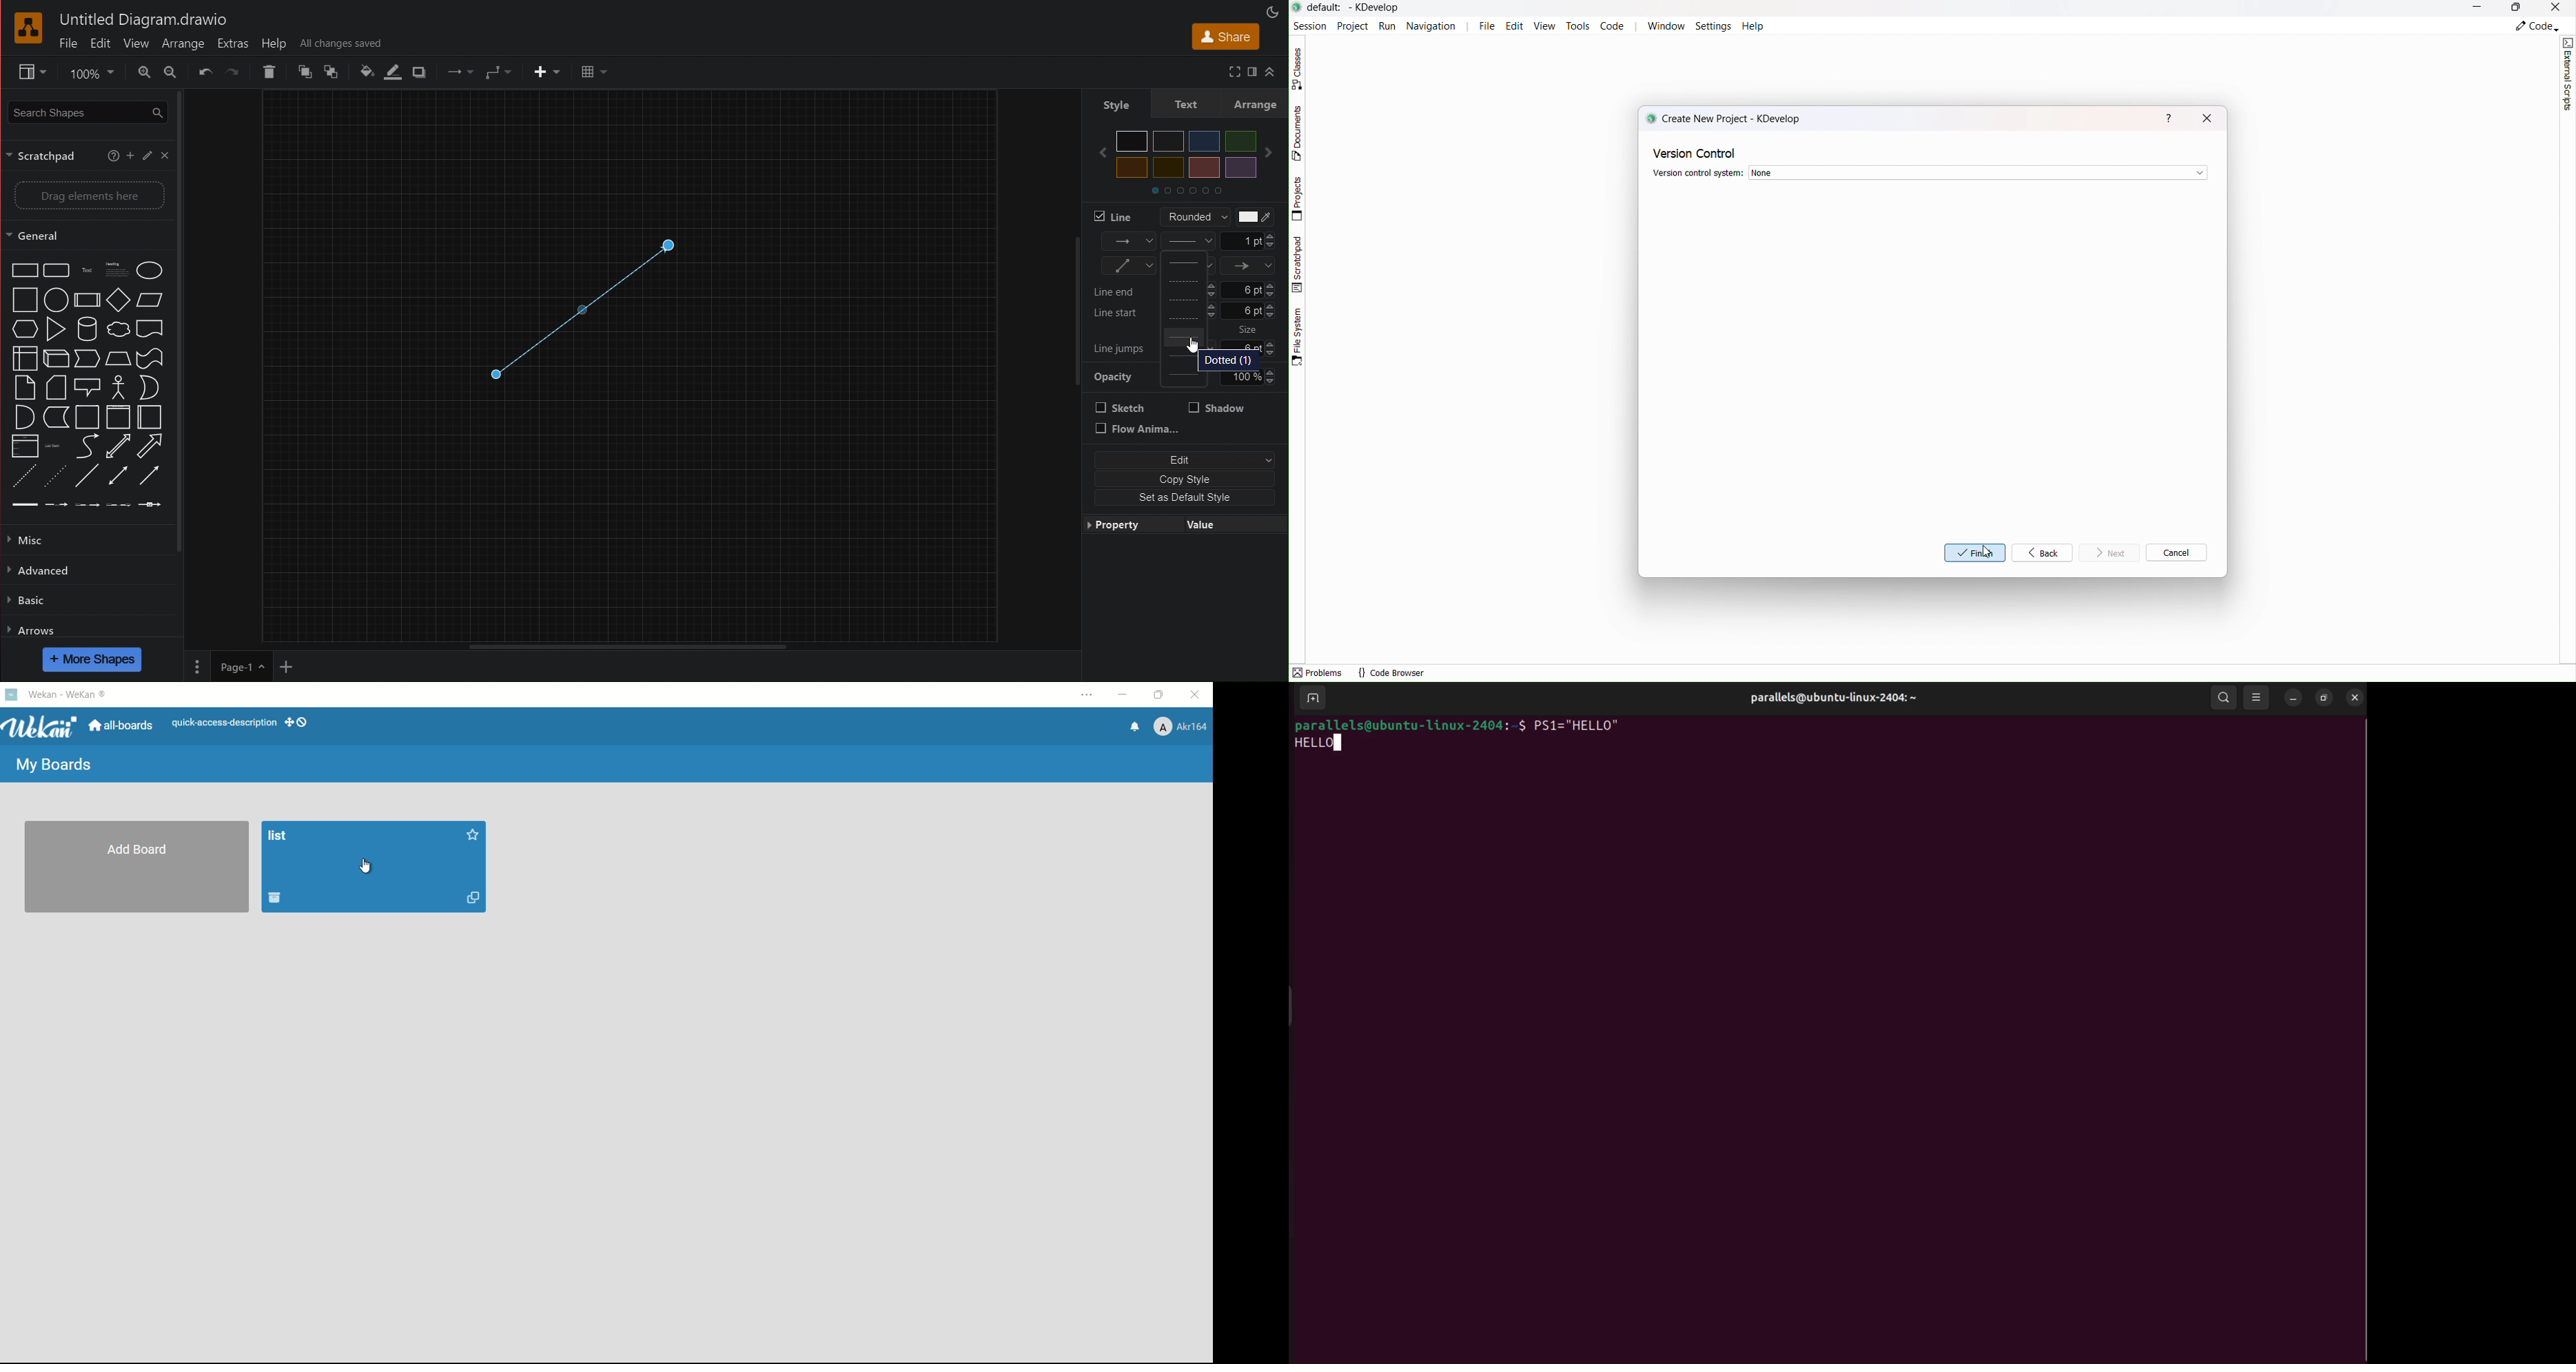  What do you see at coordinates (1249, 330) in the screenshot?
I see `` at bounding box center [1249, 330].